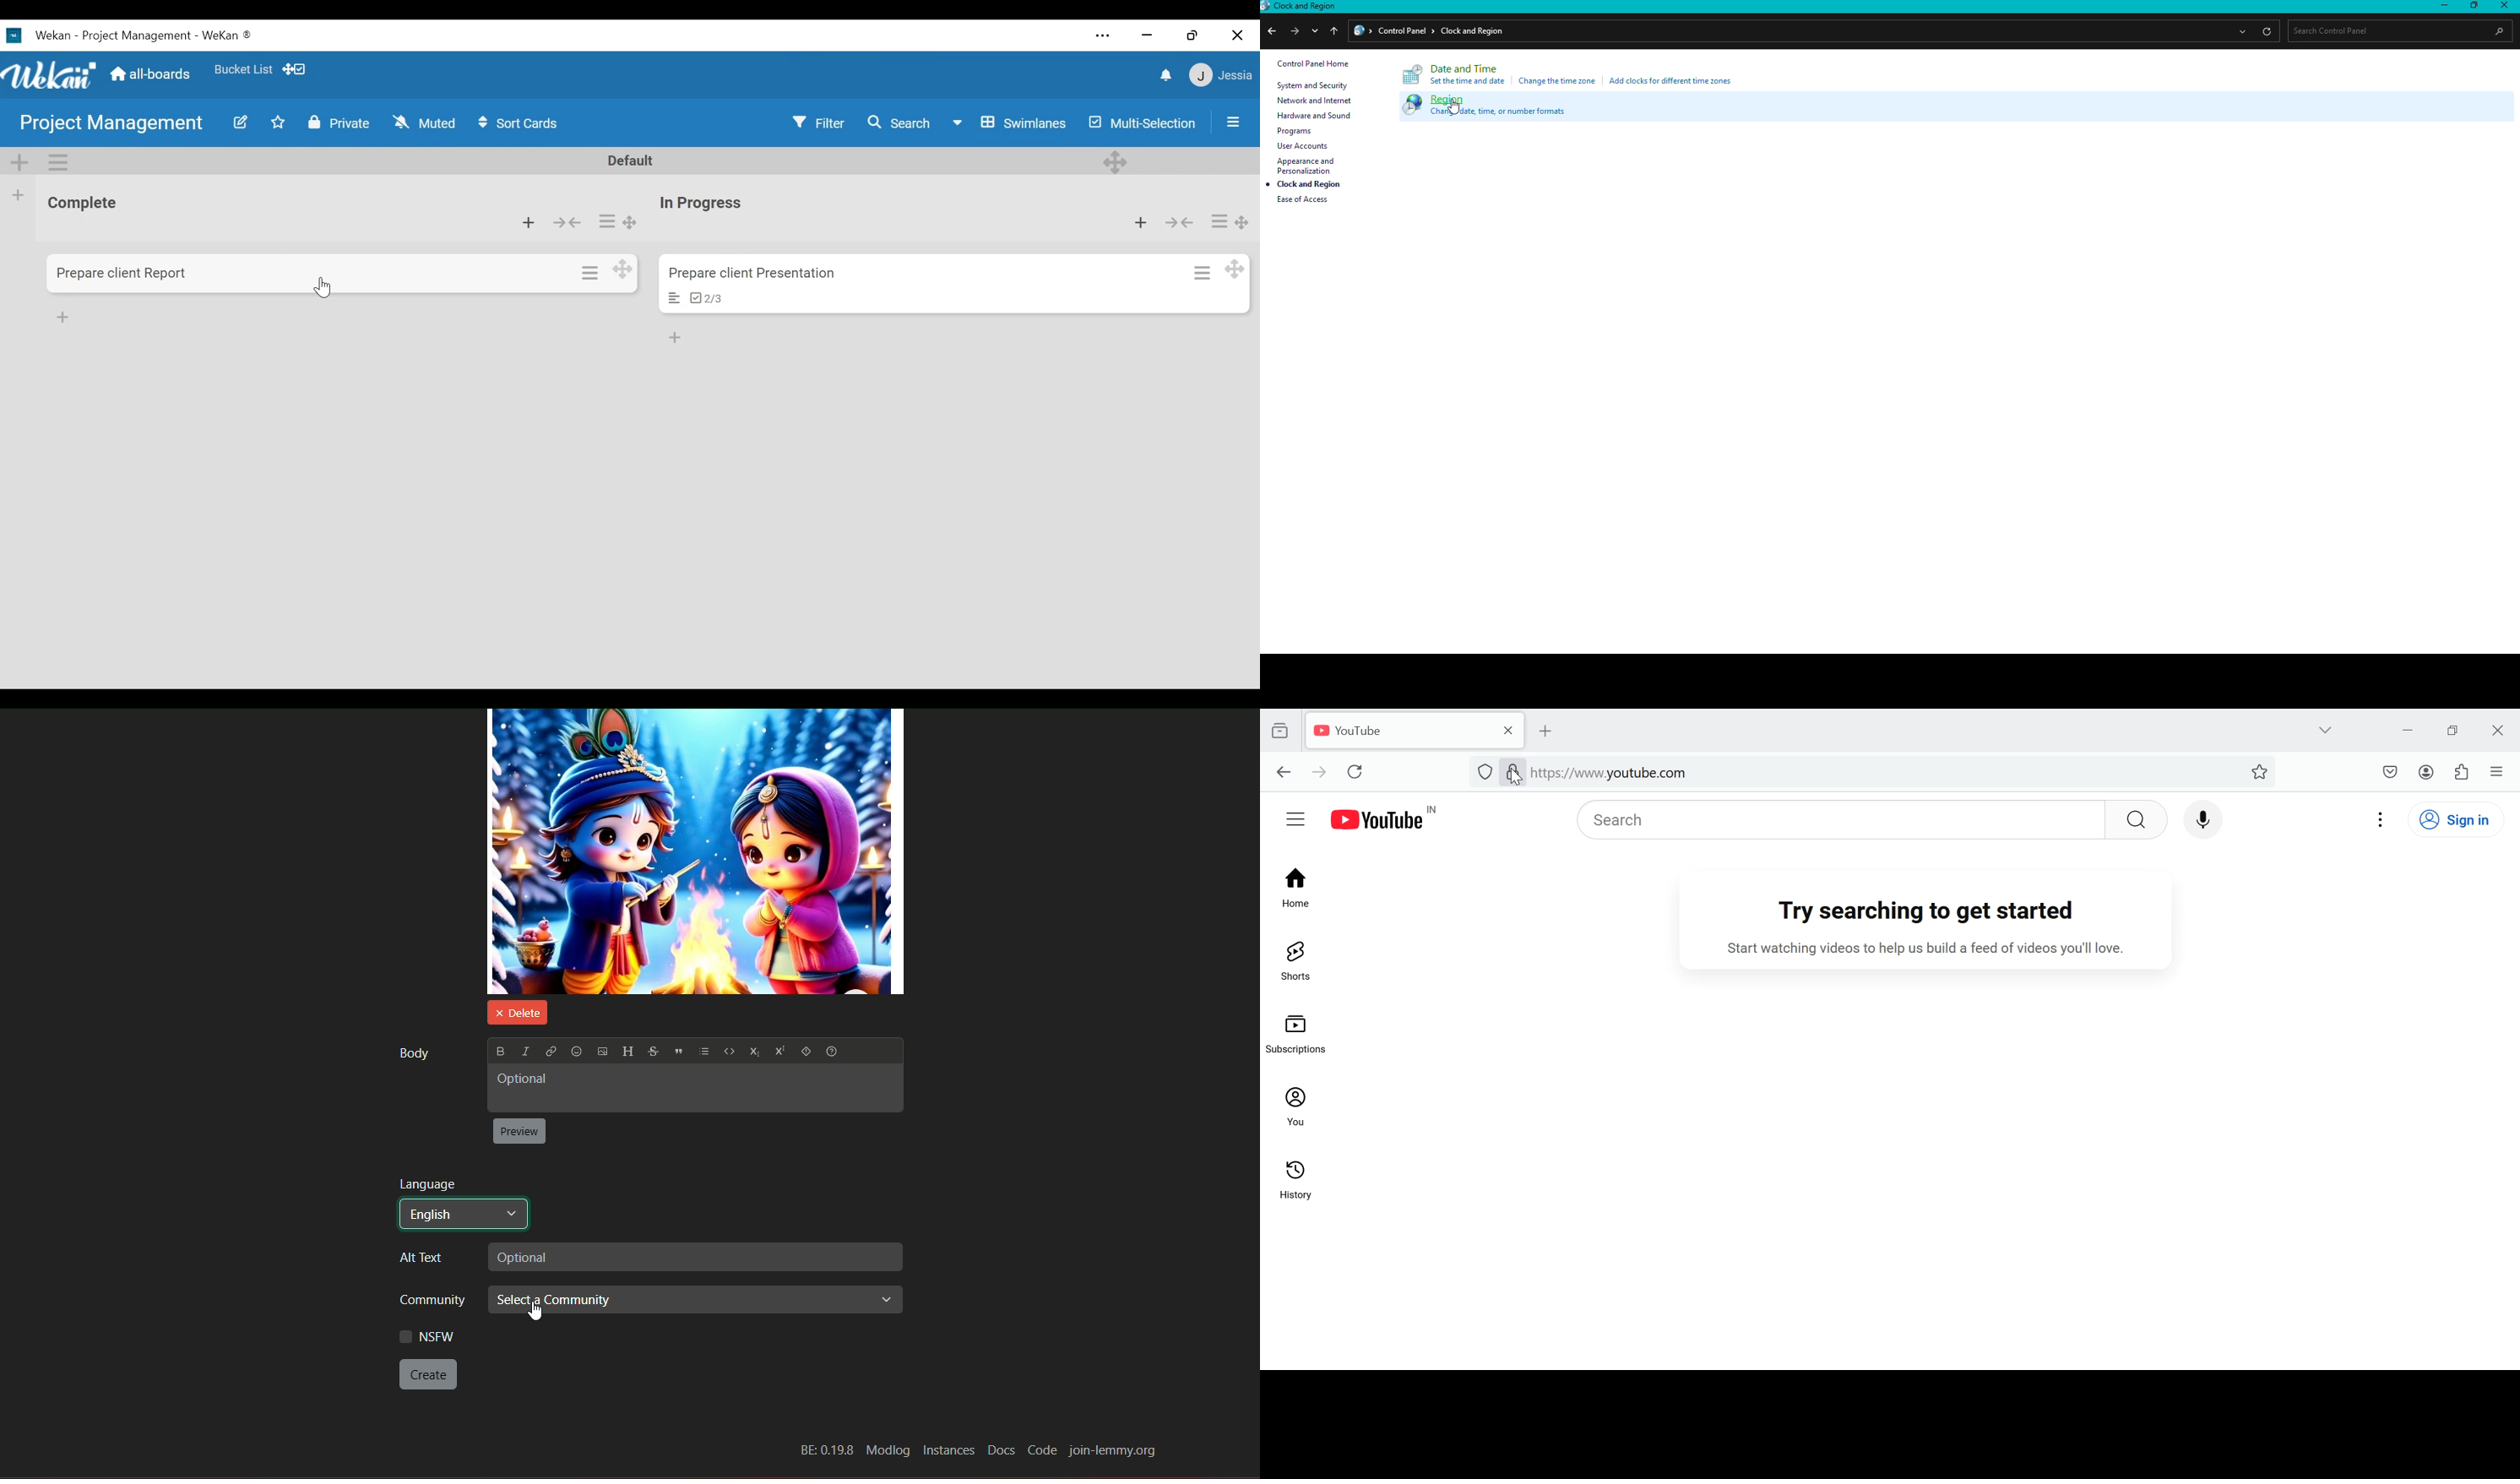 This screenshot has height=1484, width=2520. I want to click on Clock and region, so click(1302, 7).